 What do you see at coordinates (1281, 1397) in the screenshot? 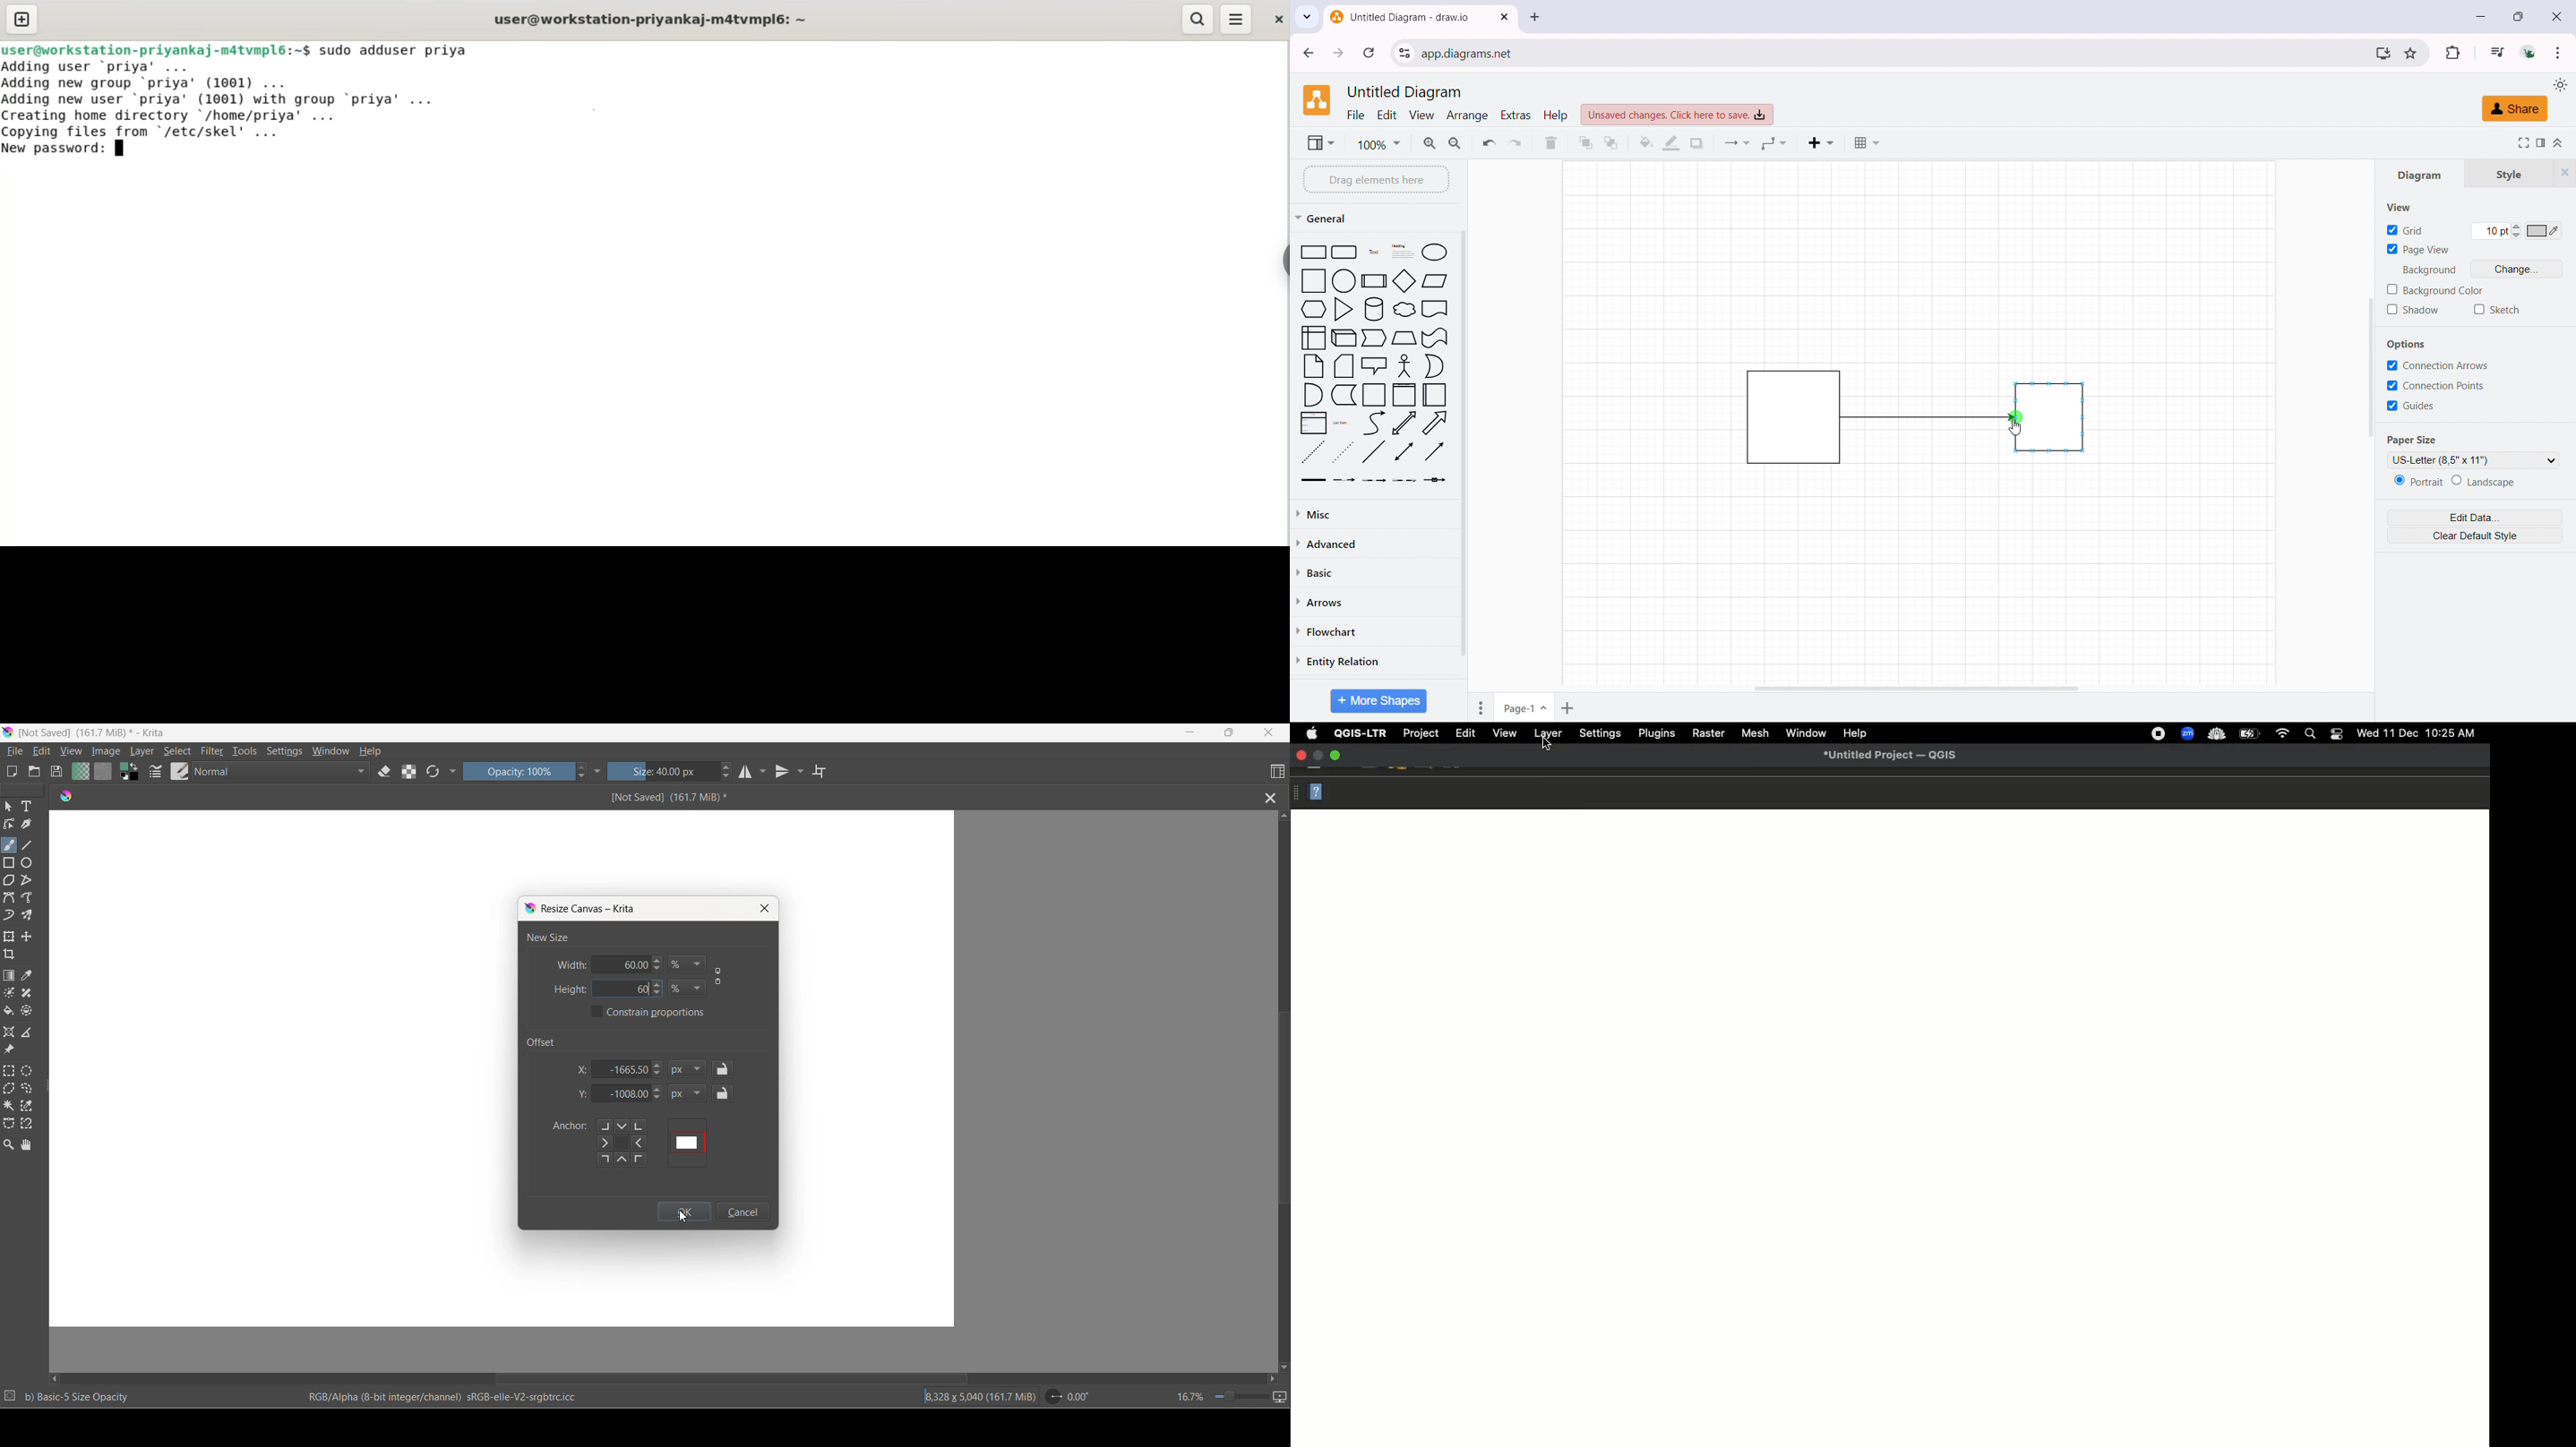
I see `slideshow` at bounding box center [1281, 1397].